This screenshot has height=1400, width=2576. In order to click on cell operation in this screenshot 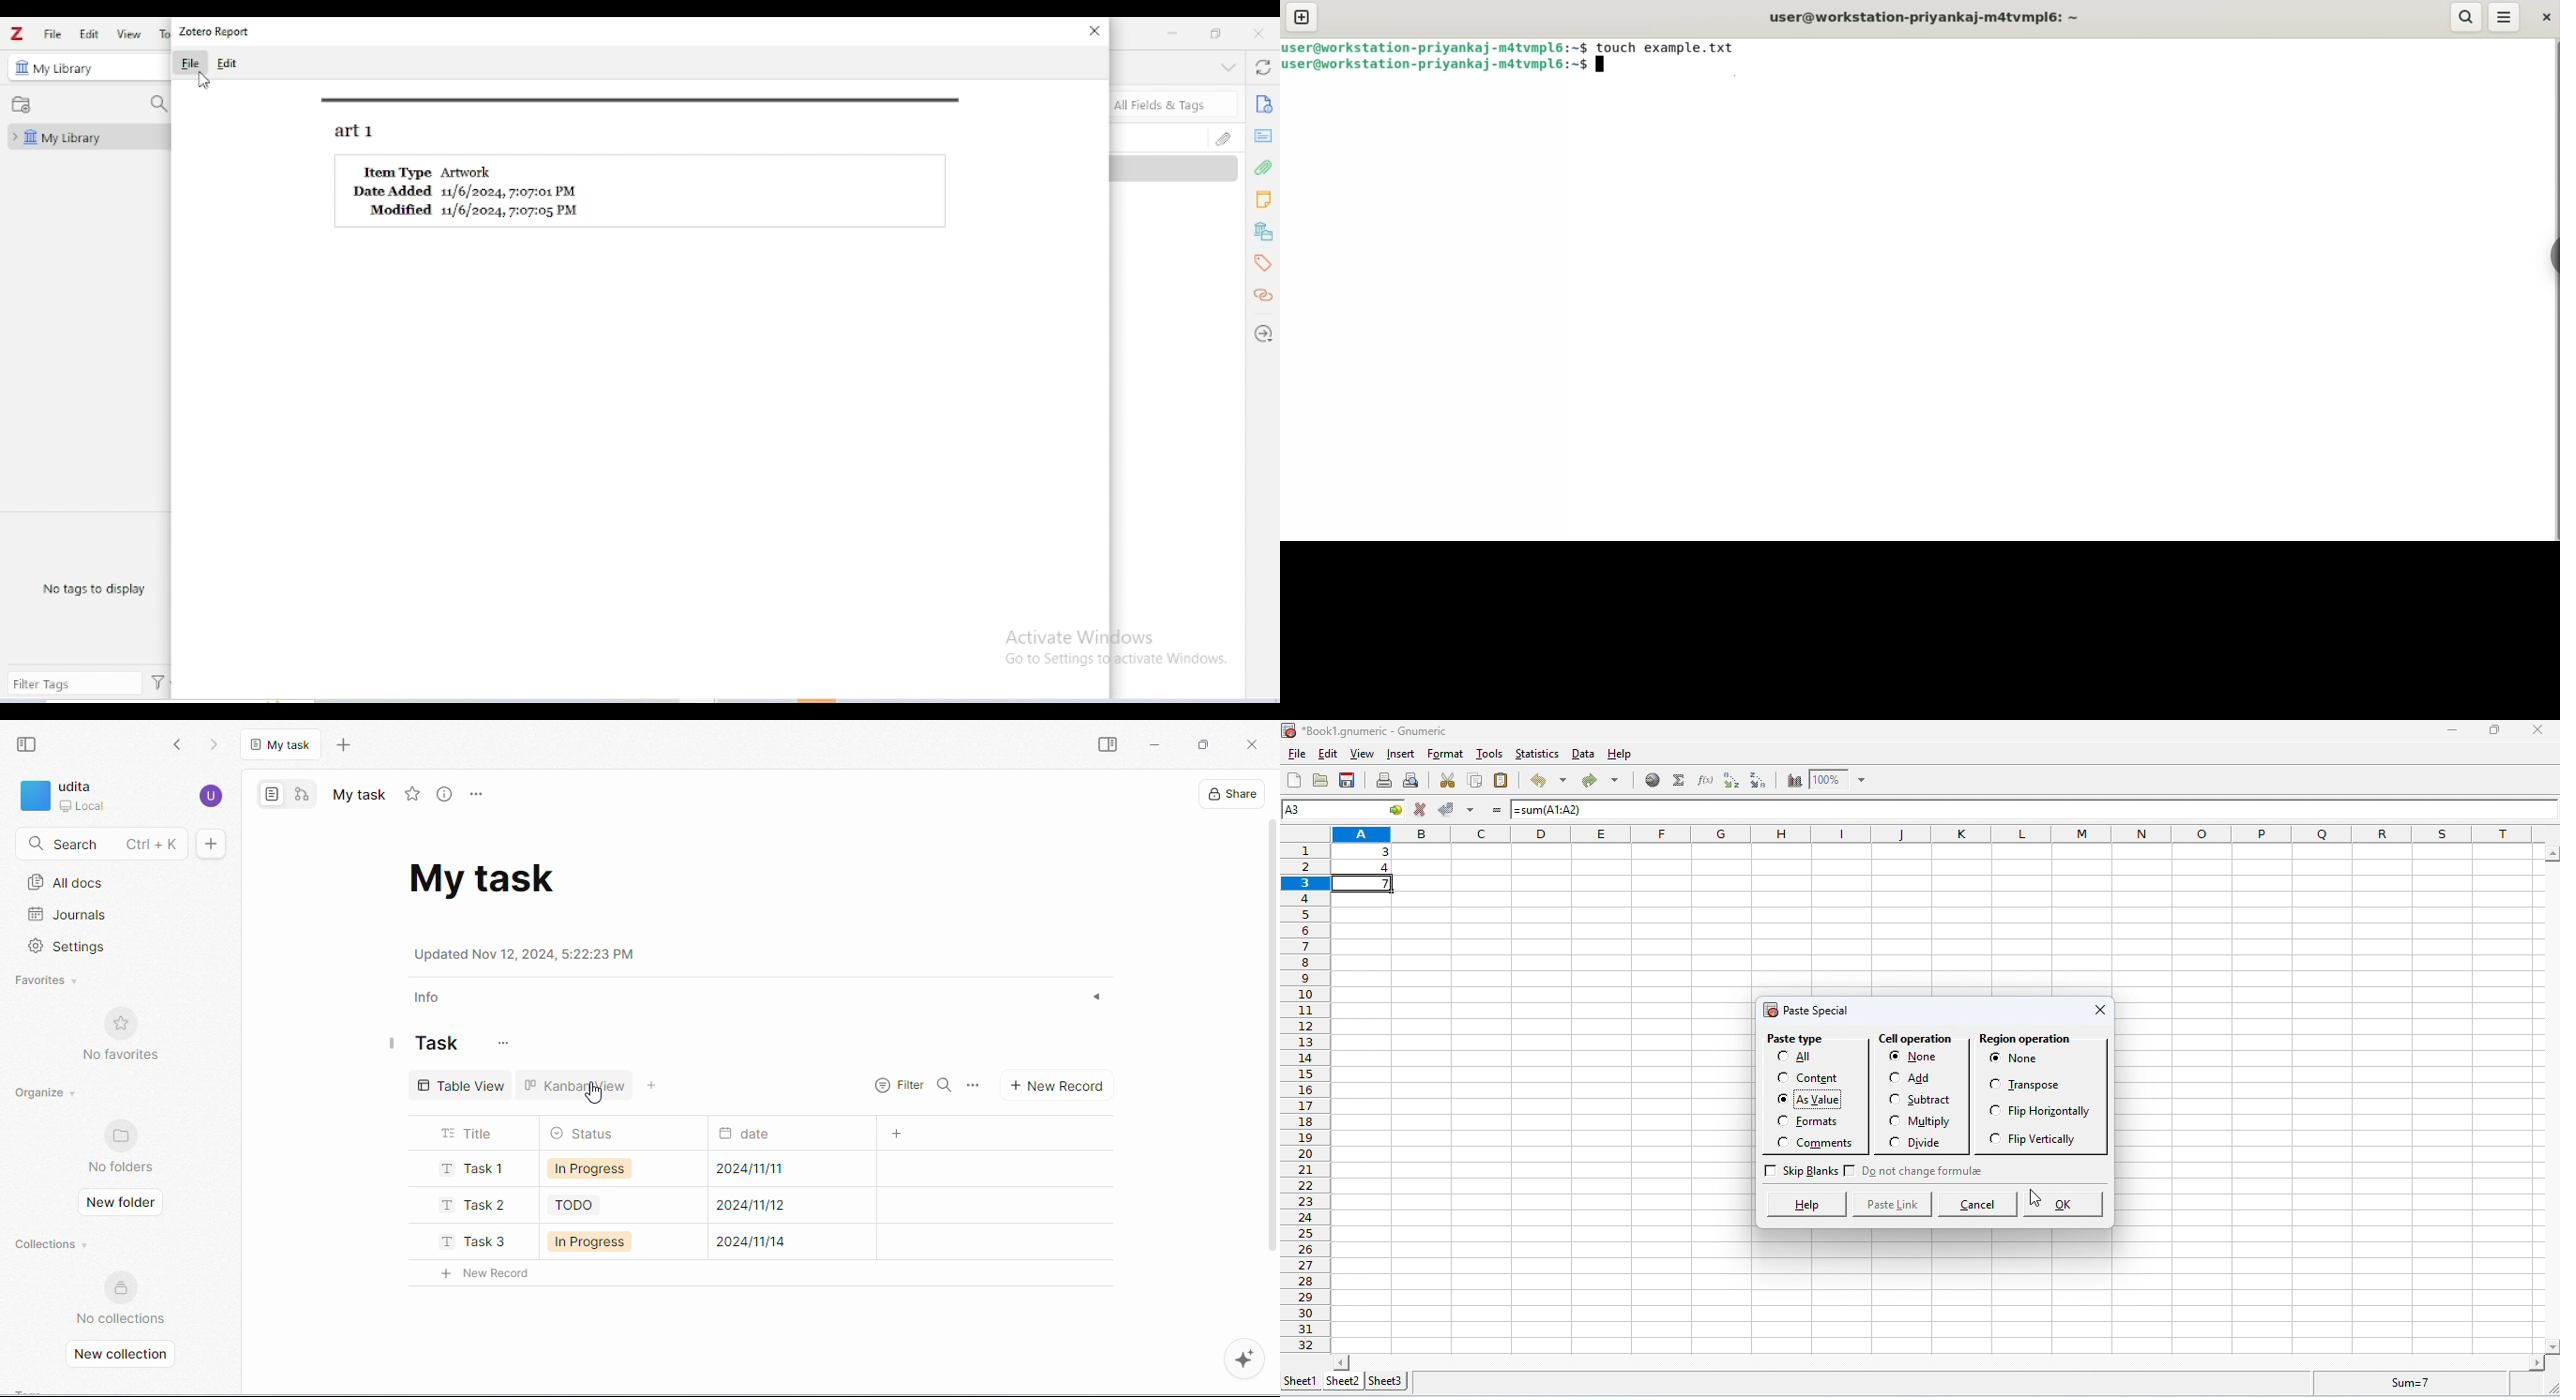, I will do `click(1917, 1040)`.